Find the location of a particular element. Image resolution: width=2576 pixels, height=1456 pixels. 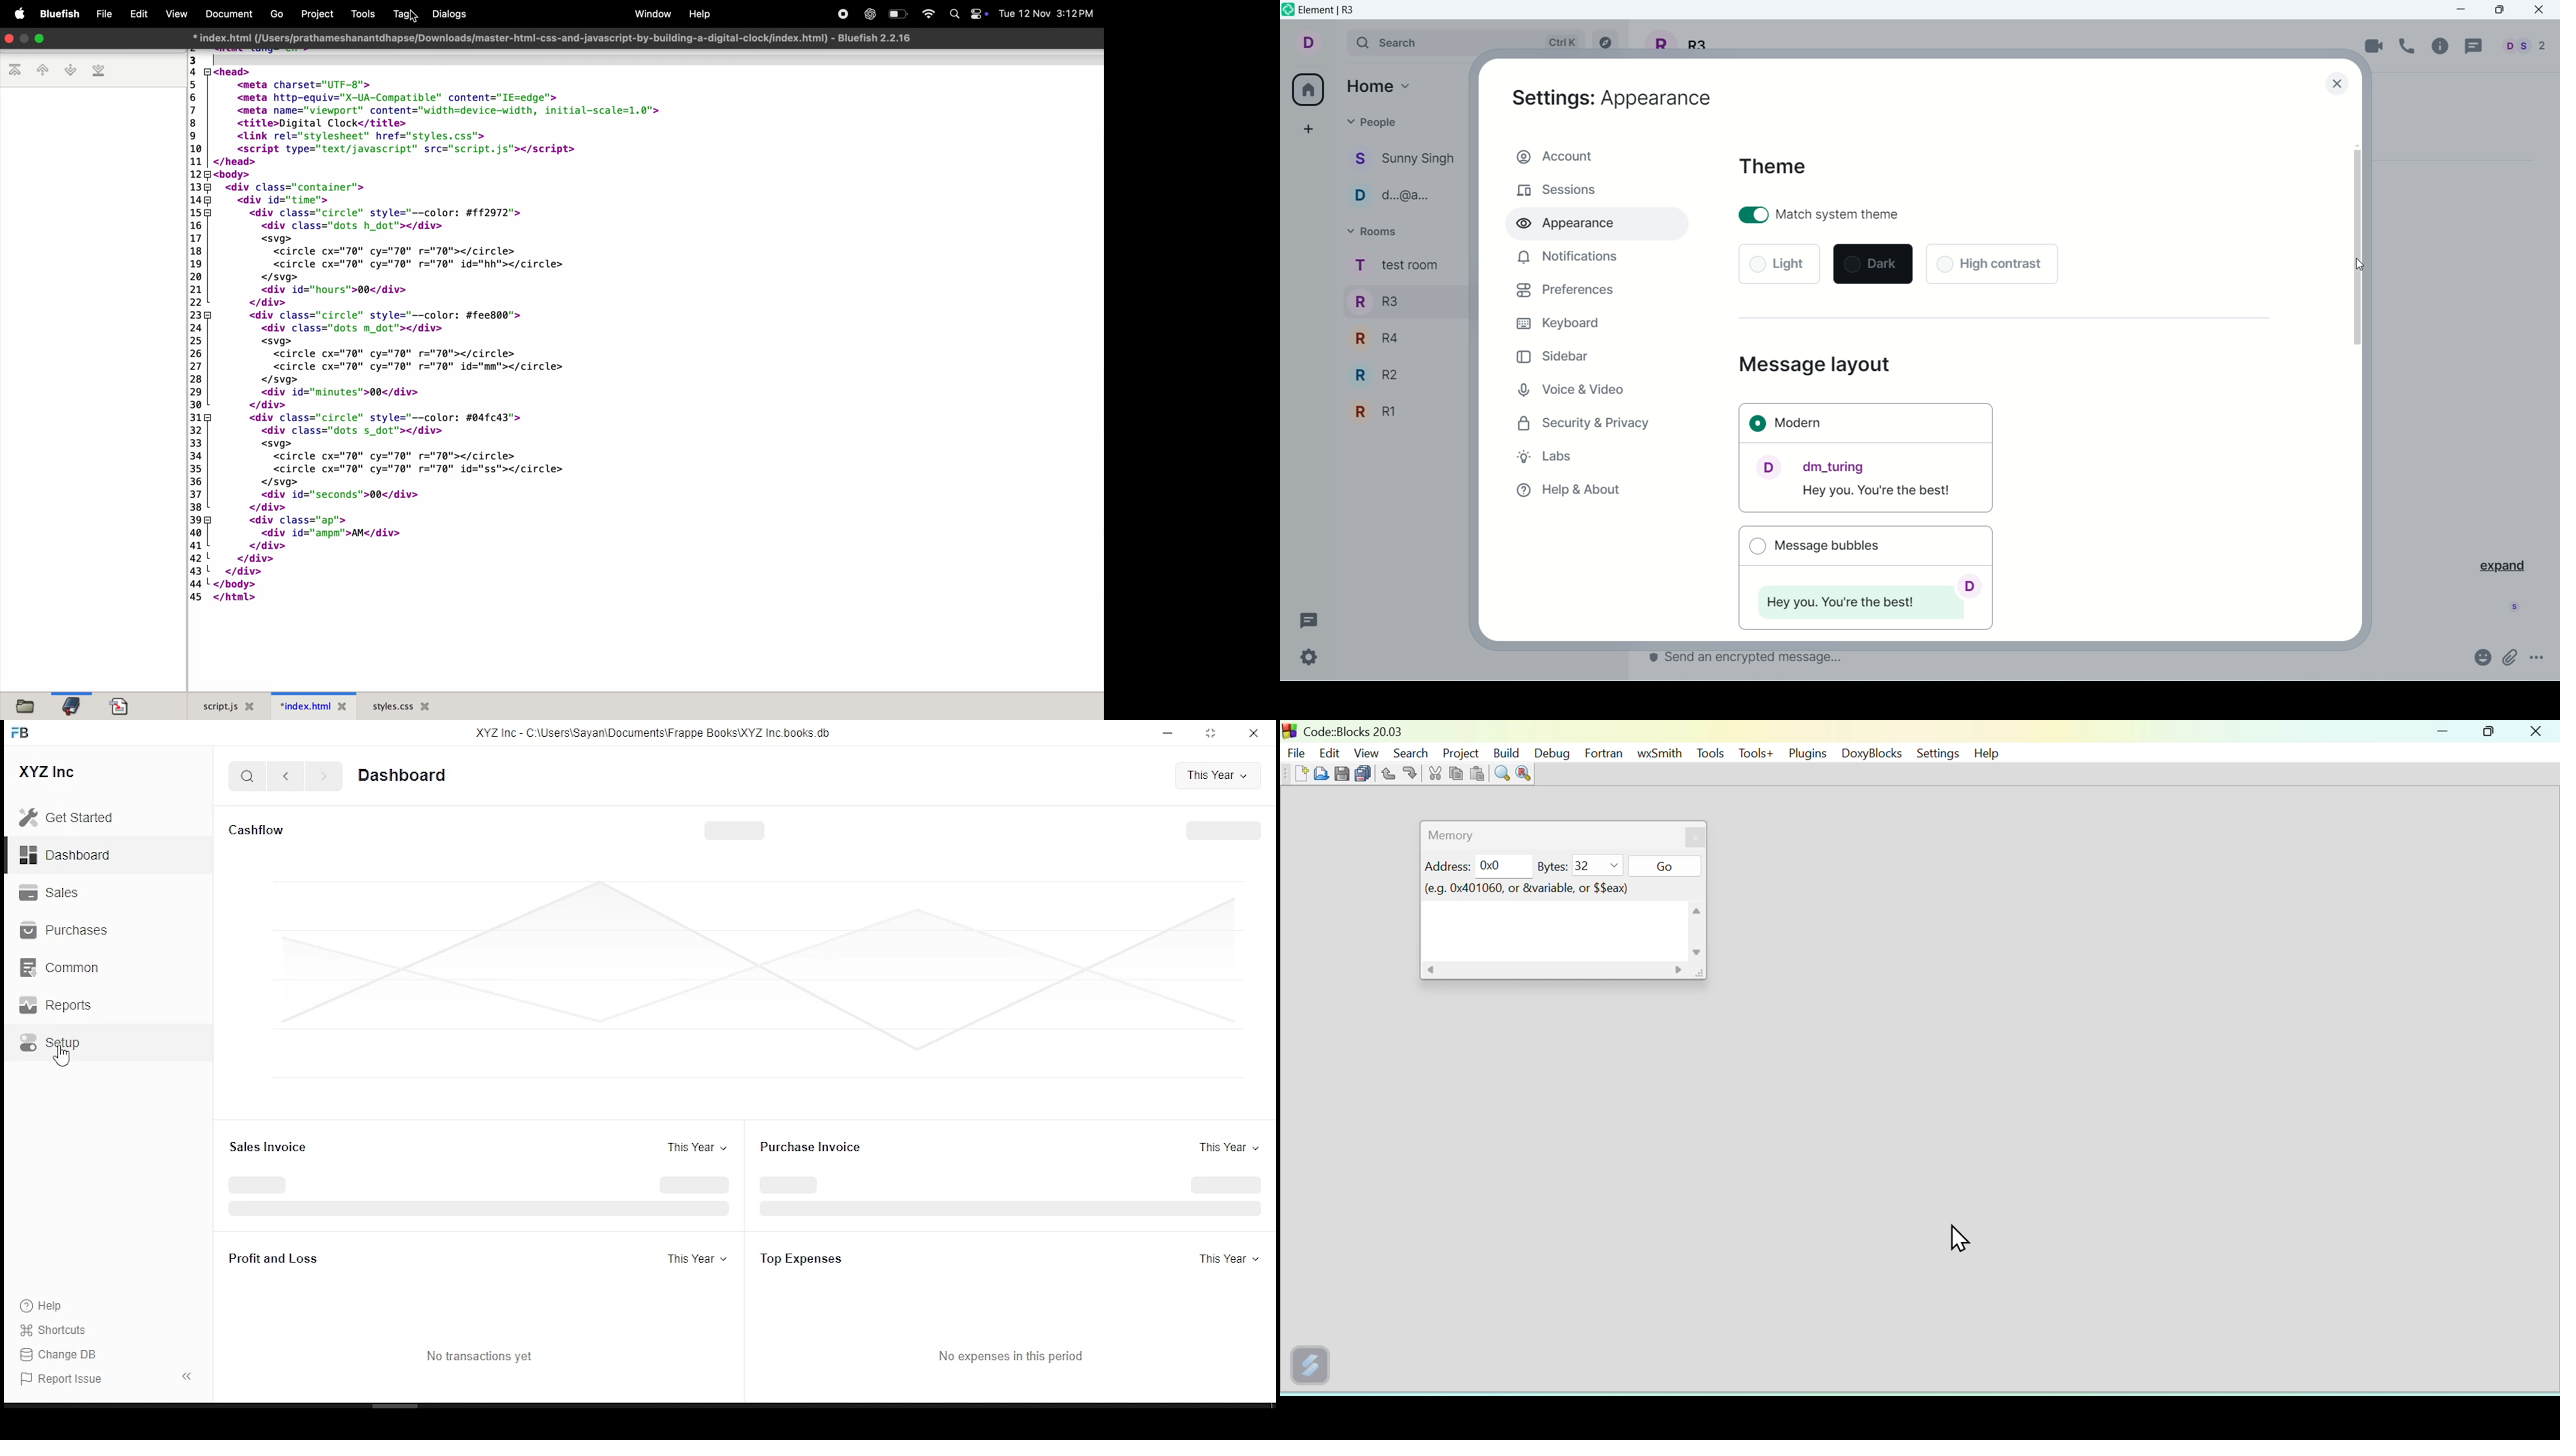

edit is located at coordinates (138, 12).